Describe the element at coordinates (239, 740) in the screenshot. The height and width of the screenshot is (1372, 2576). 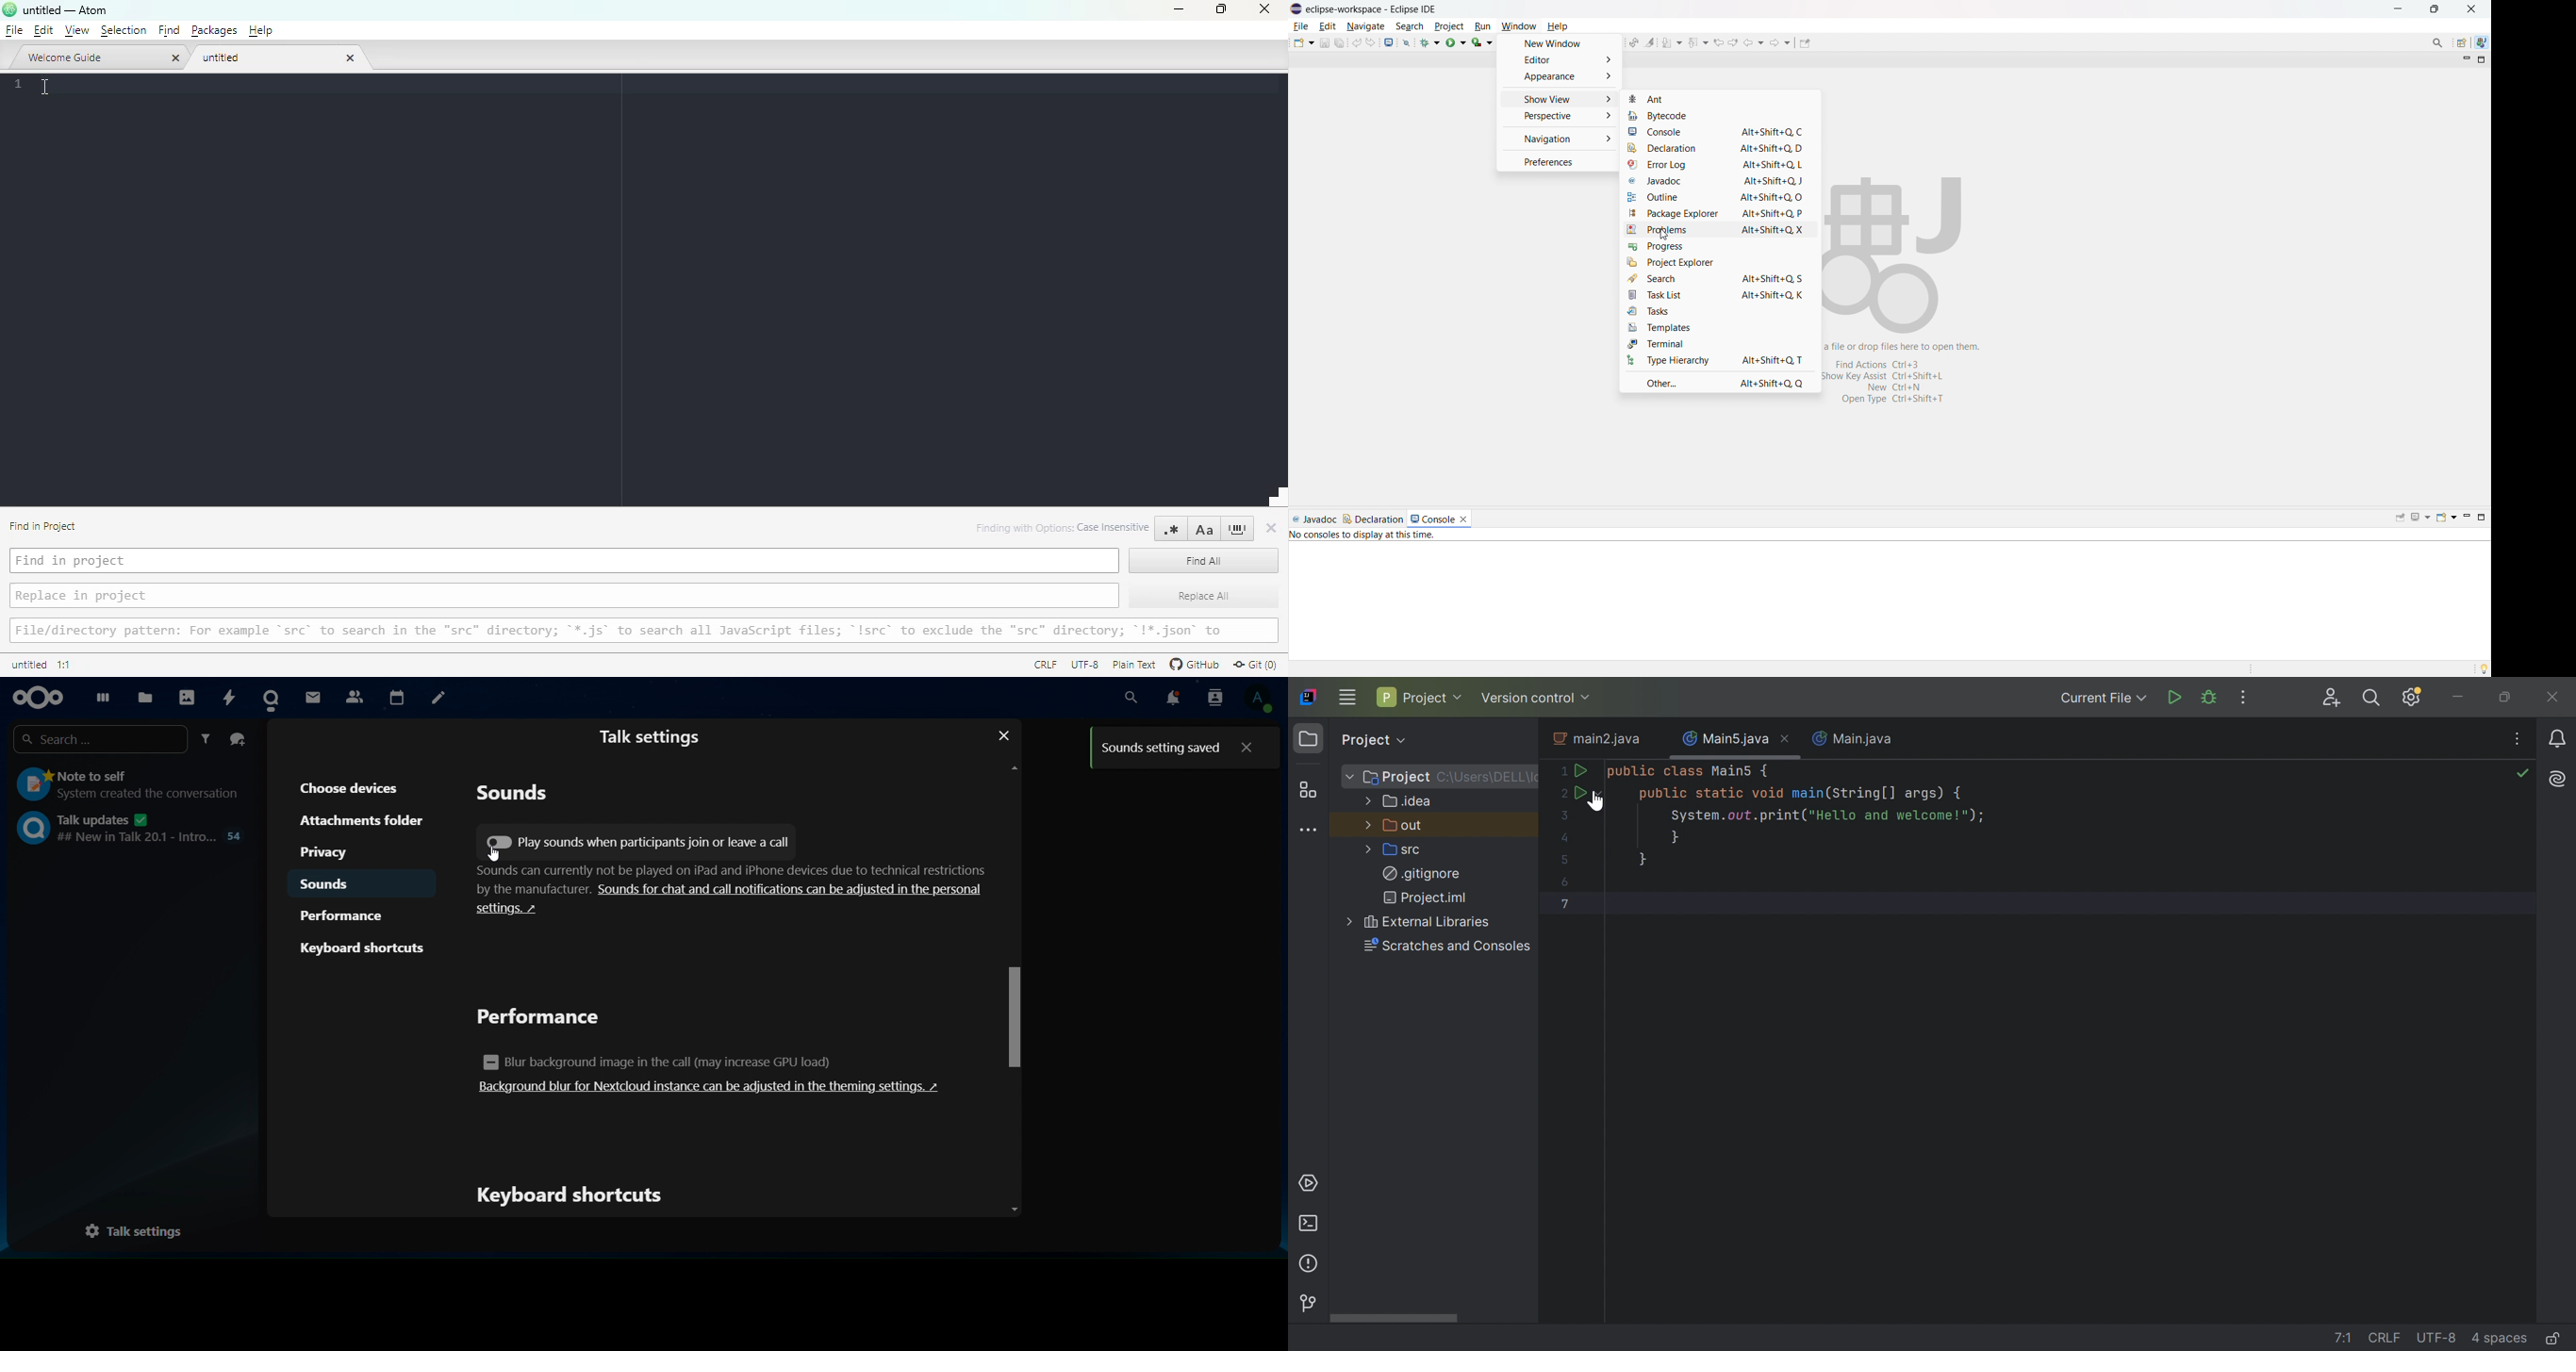
I see `create a group` at that location.